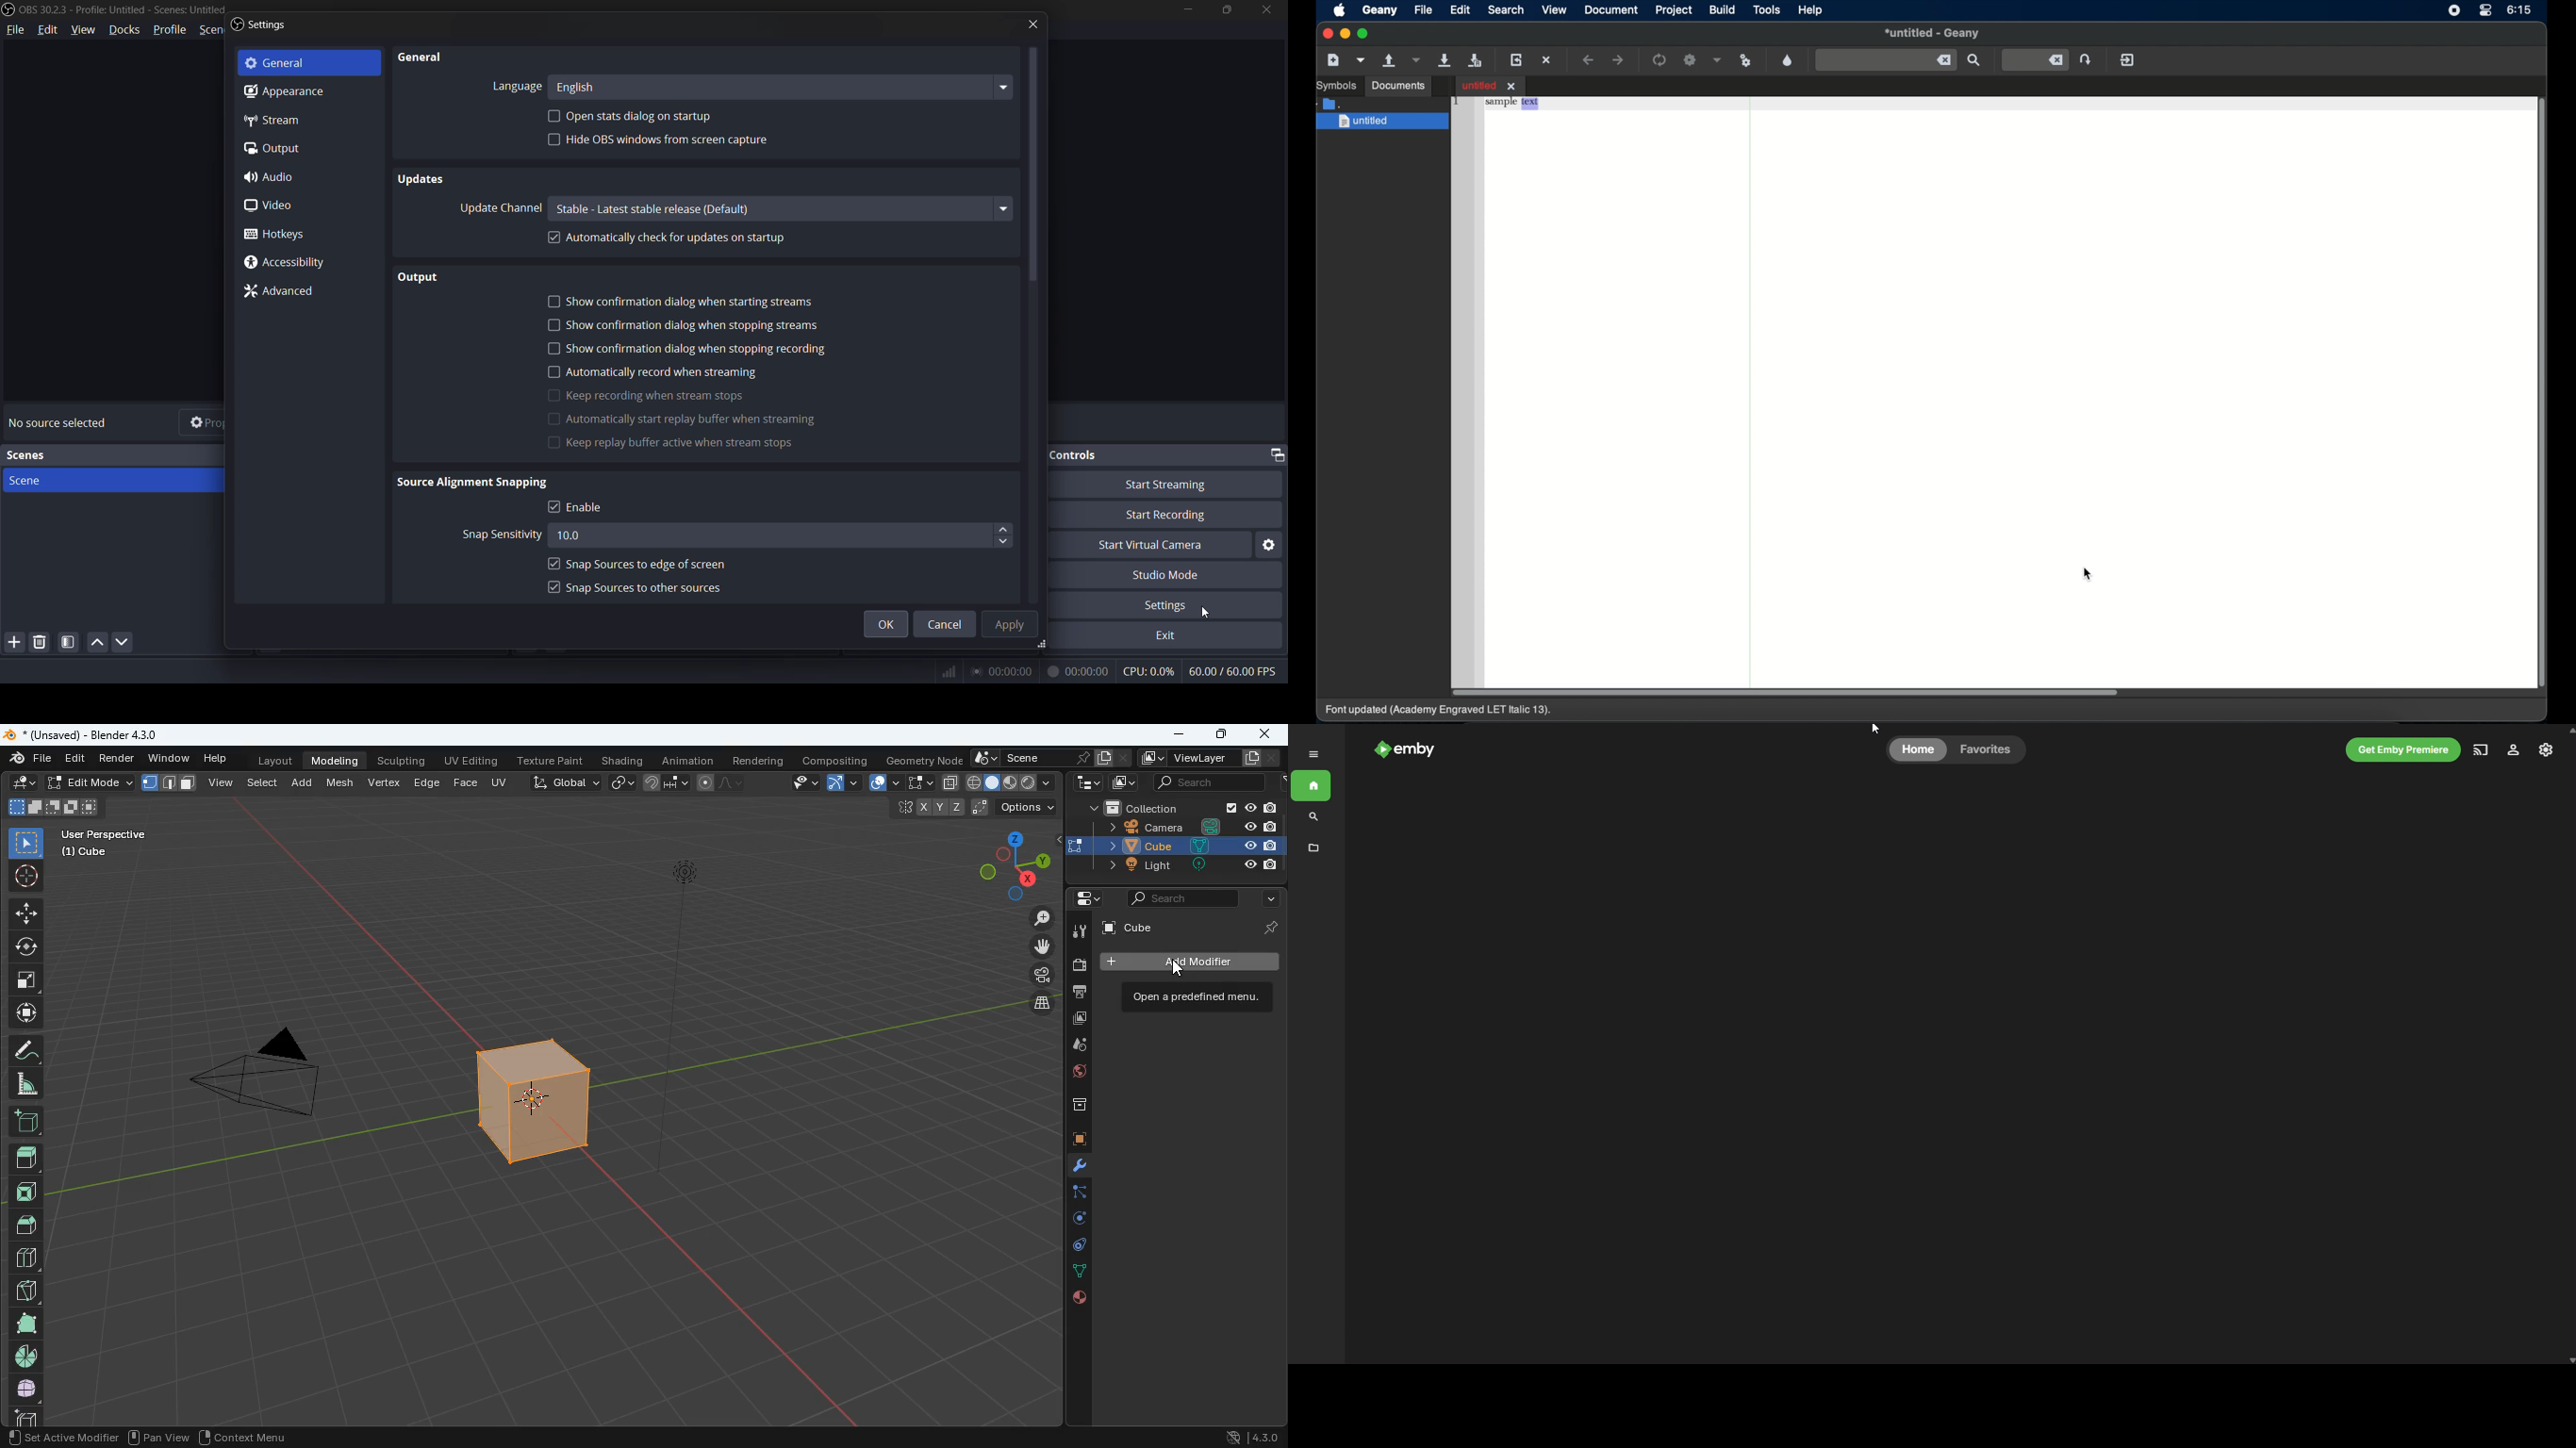  What do you see at coordinates (554, 506) in the screenshot?
I see `checkbox` at bounding box center [554, 506].